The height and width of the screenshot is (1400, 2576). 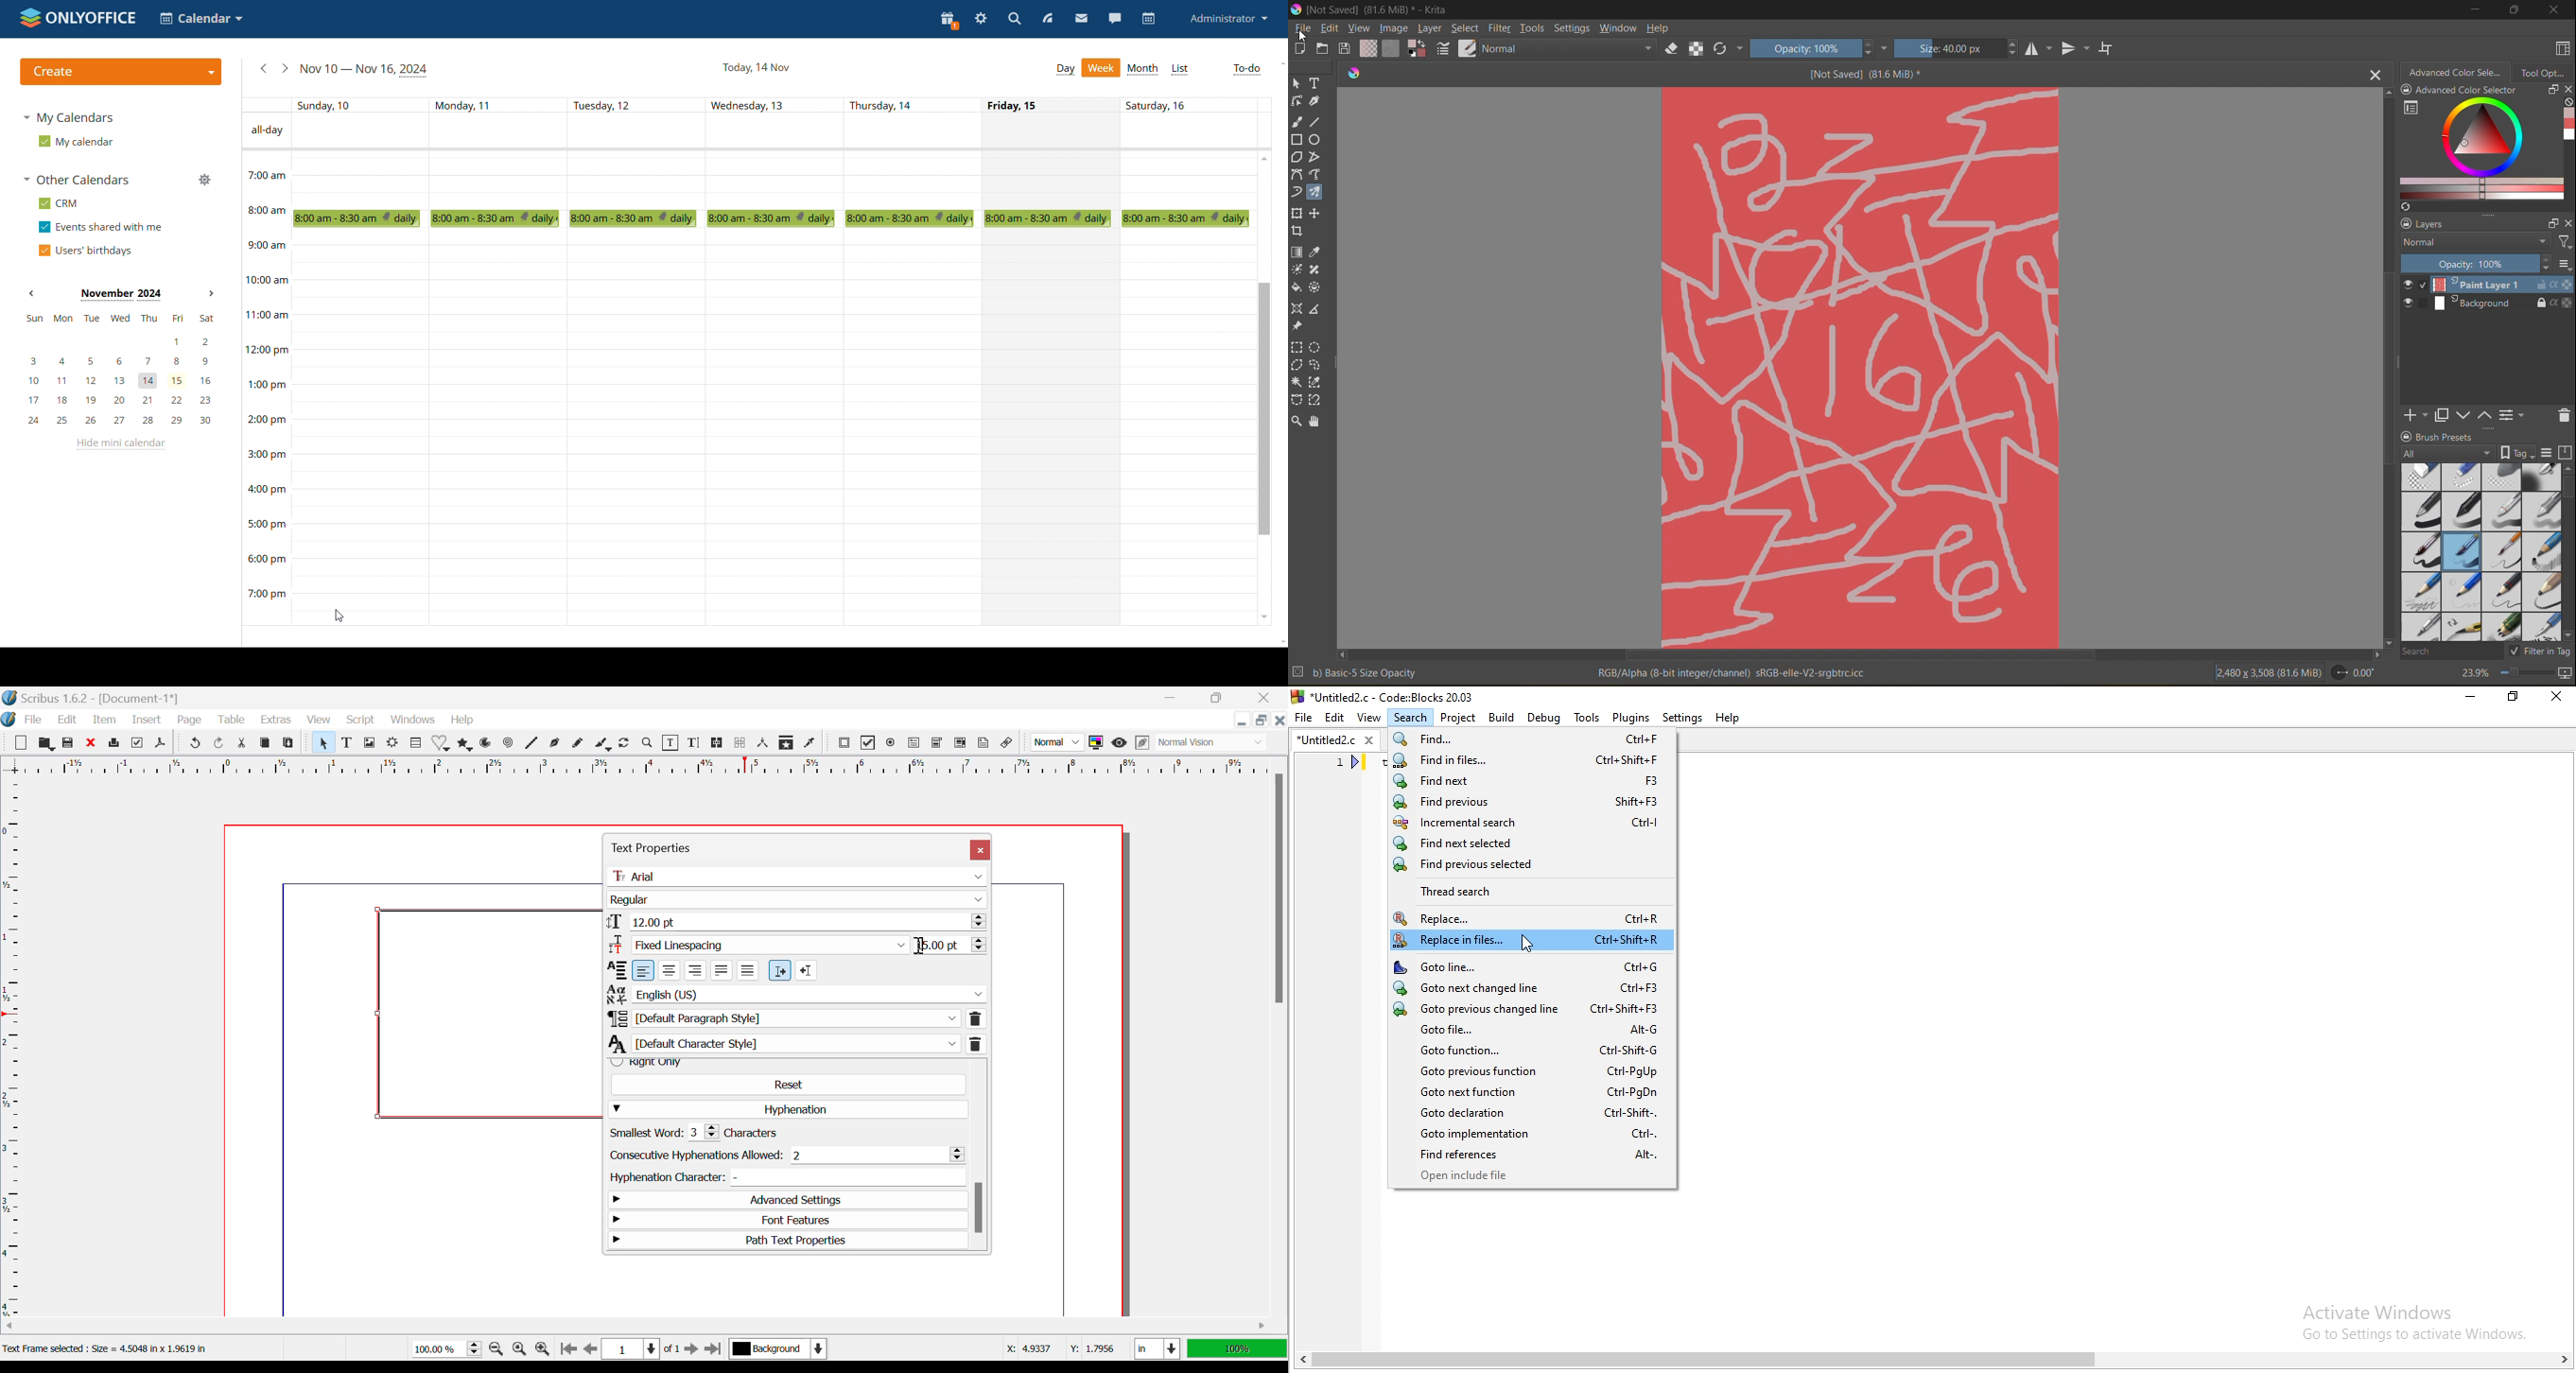 I want to click on choose workspace, so click(x=2560, y=50).